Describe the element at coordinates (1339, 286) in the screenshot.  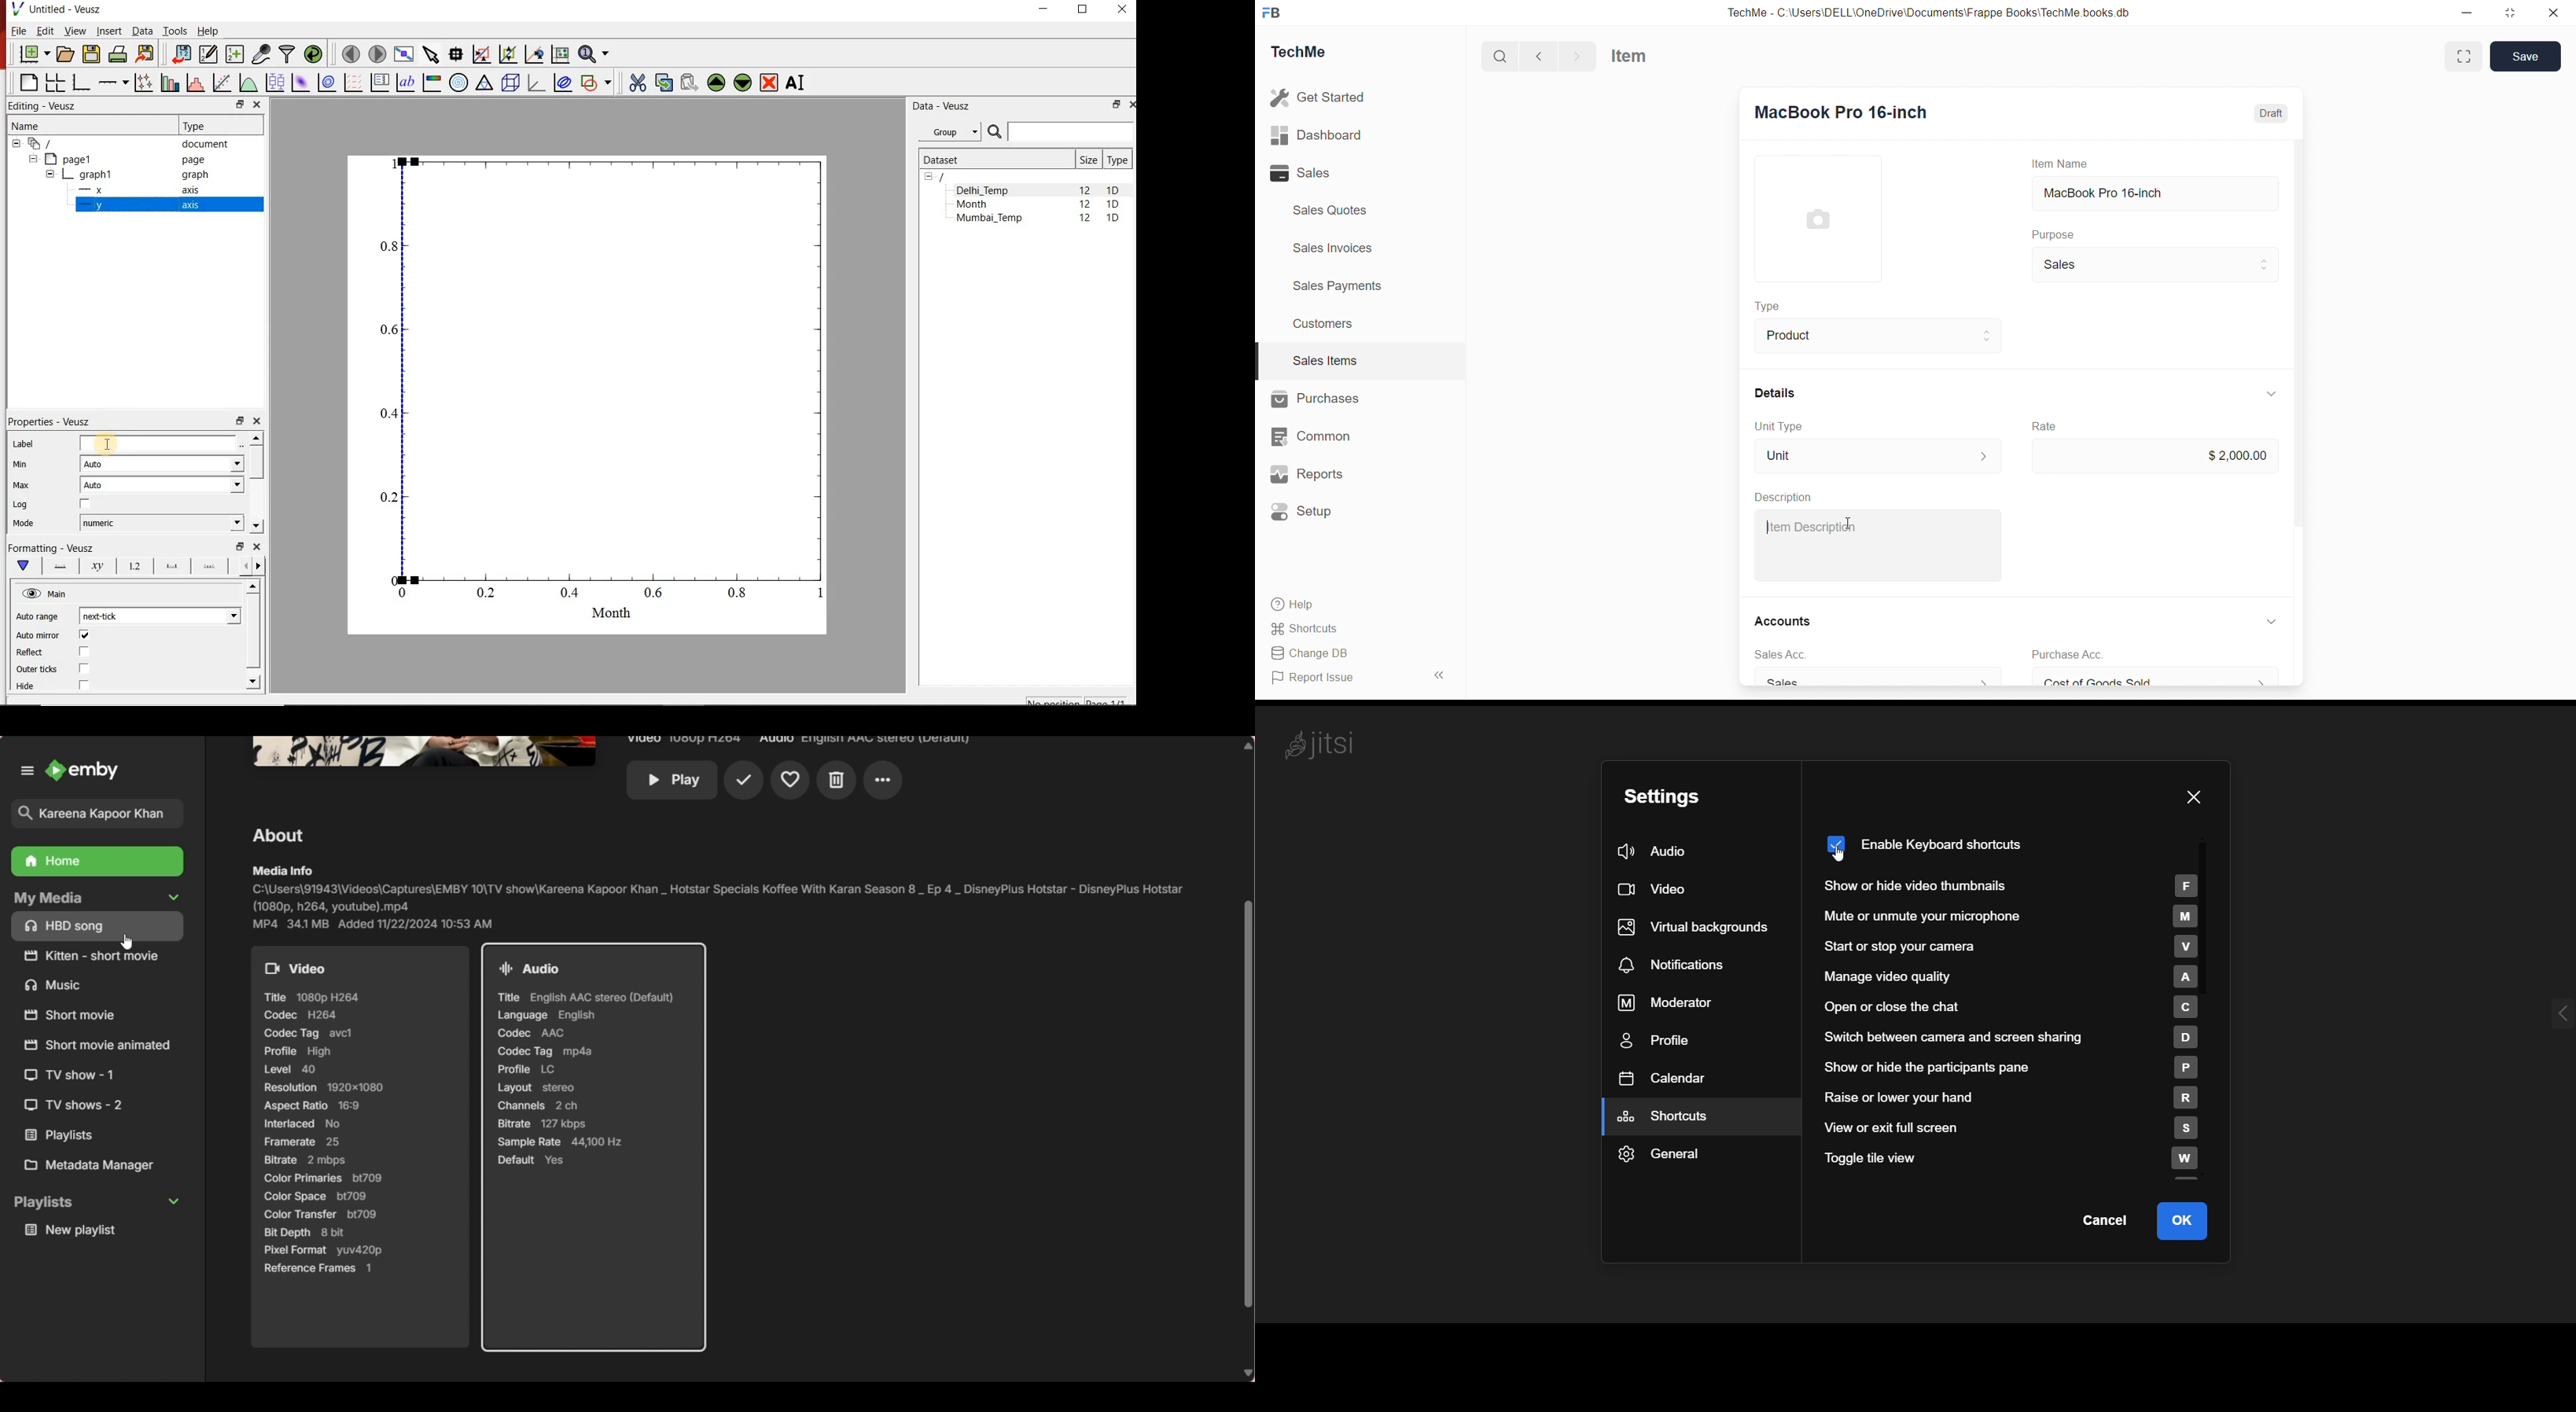
I see `Sales Payments` at that location.